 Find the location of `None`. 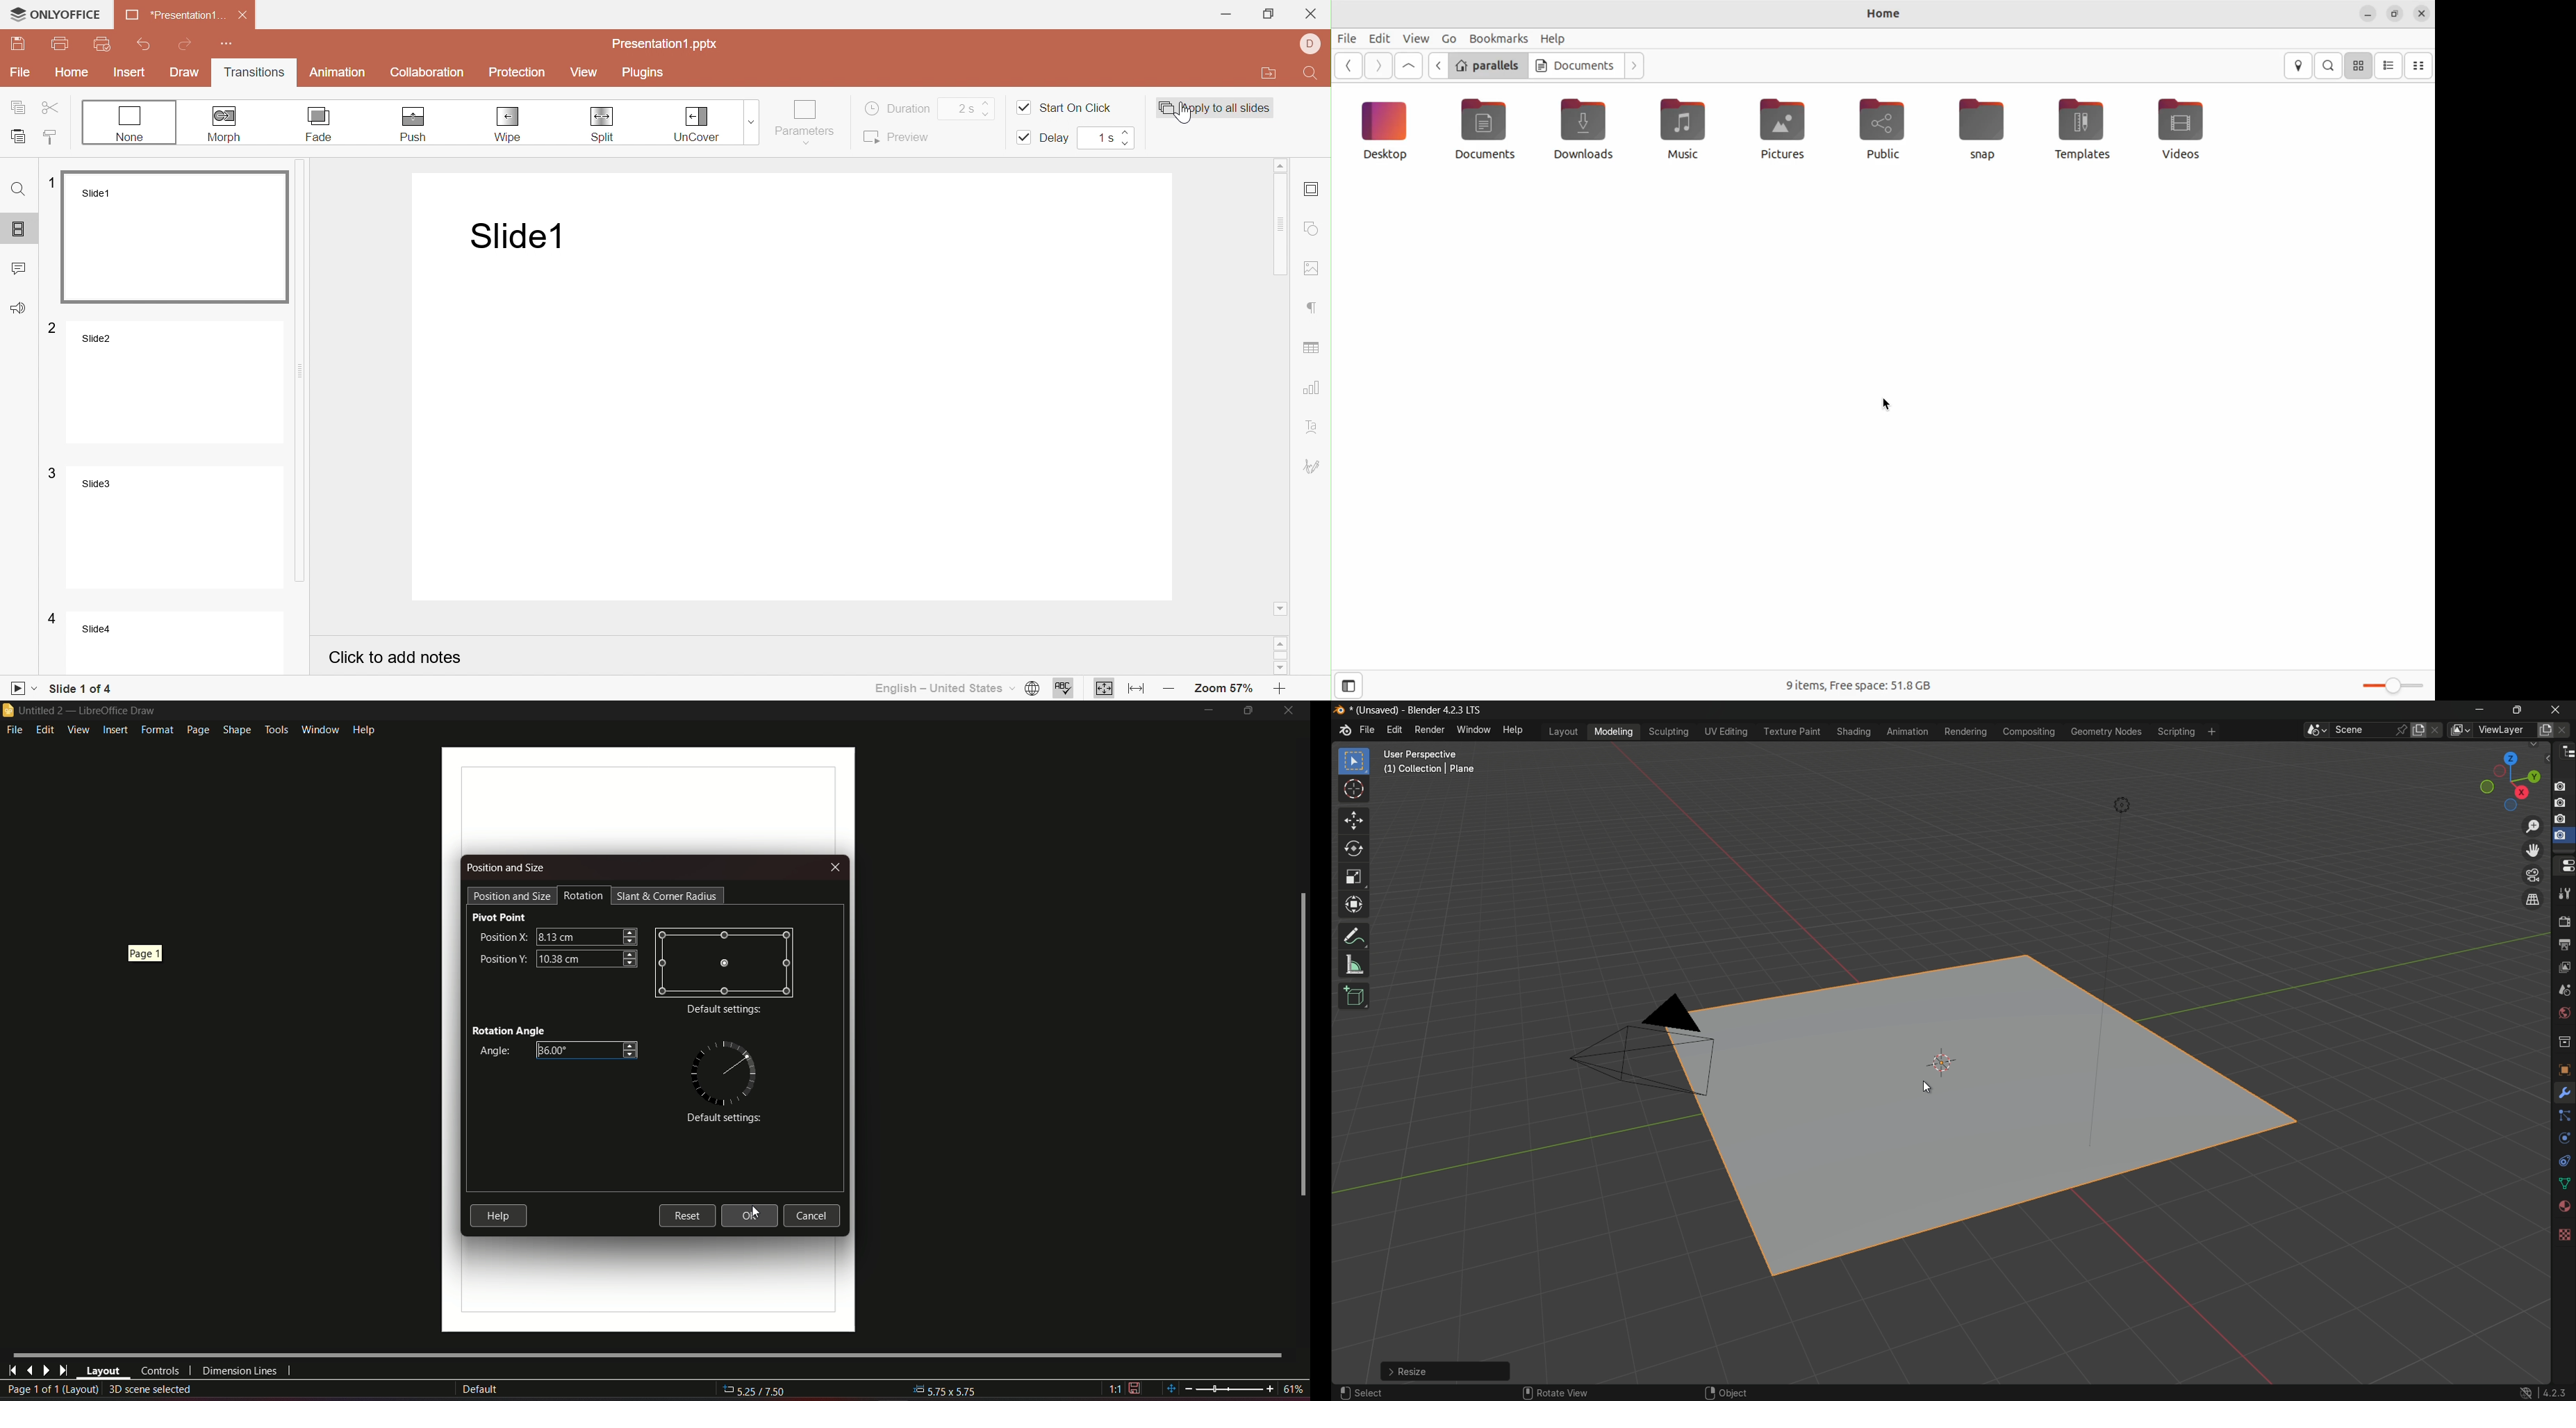

None is located at coordinates (129, 122).